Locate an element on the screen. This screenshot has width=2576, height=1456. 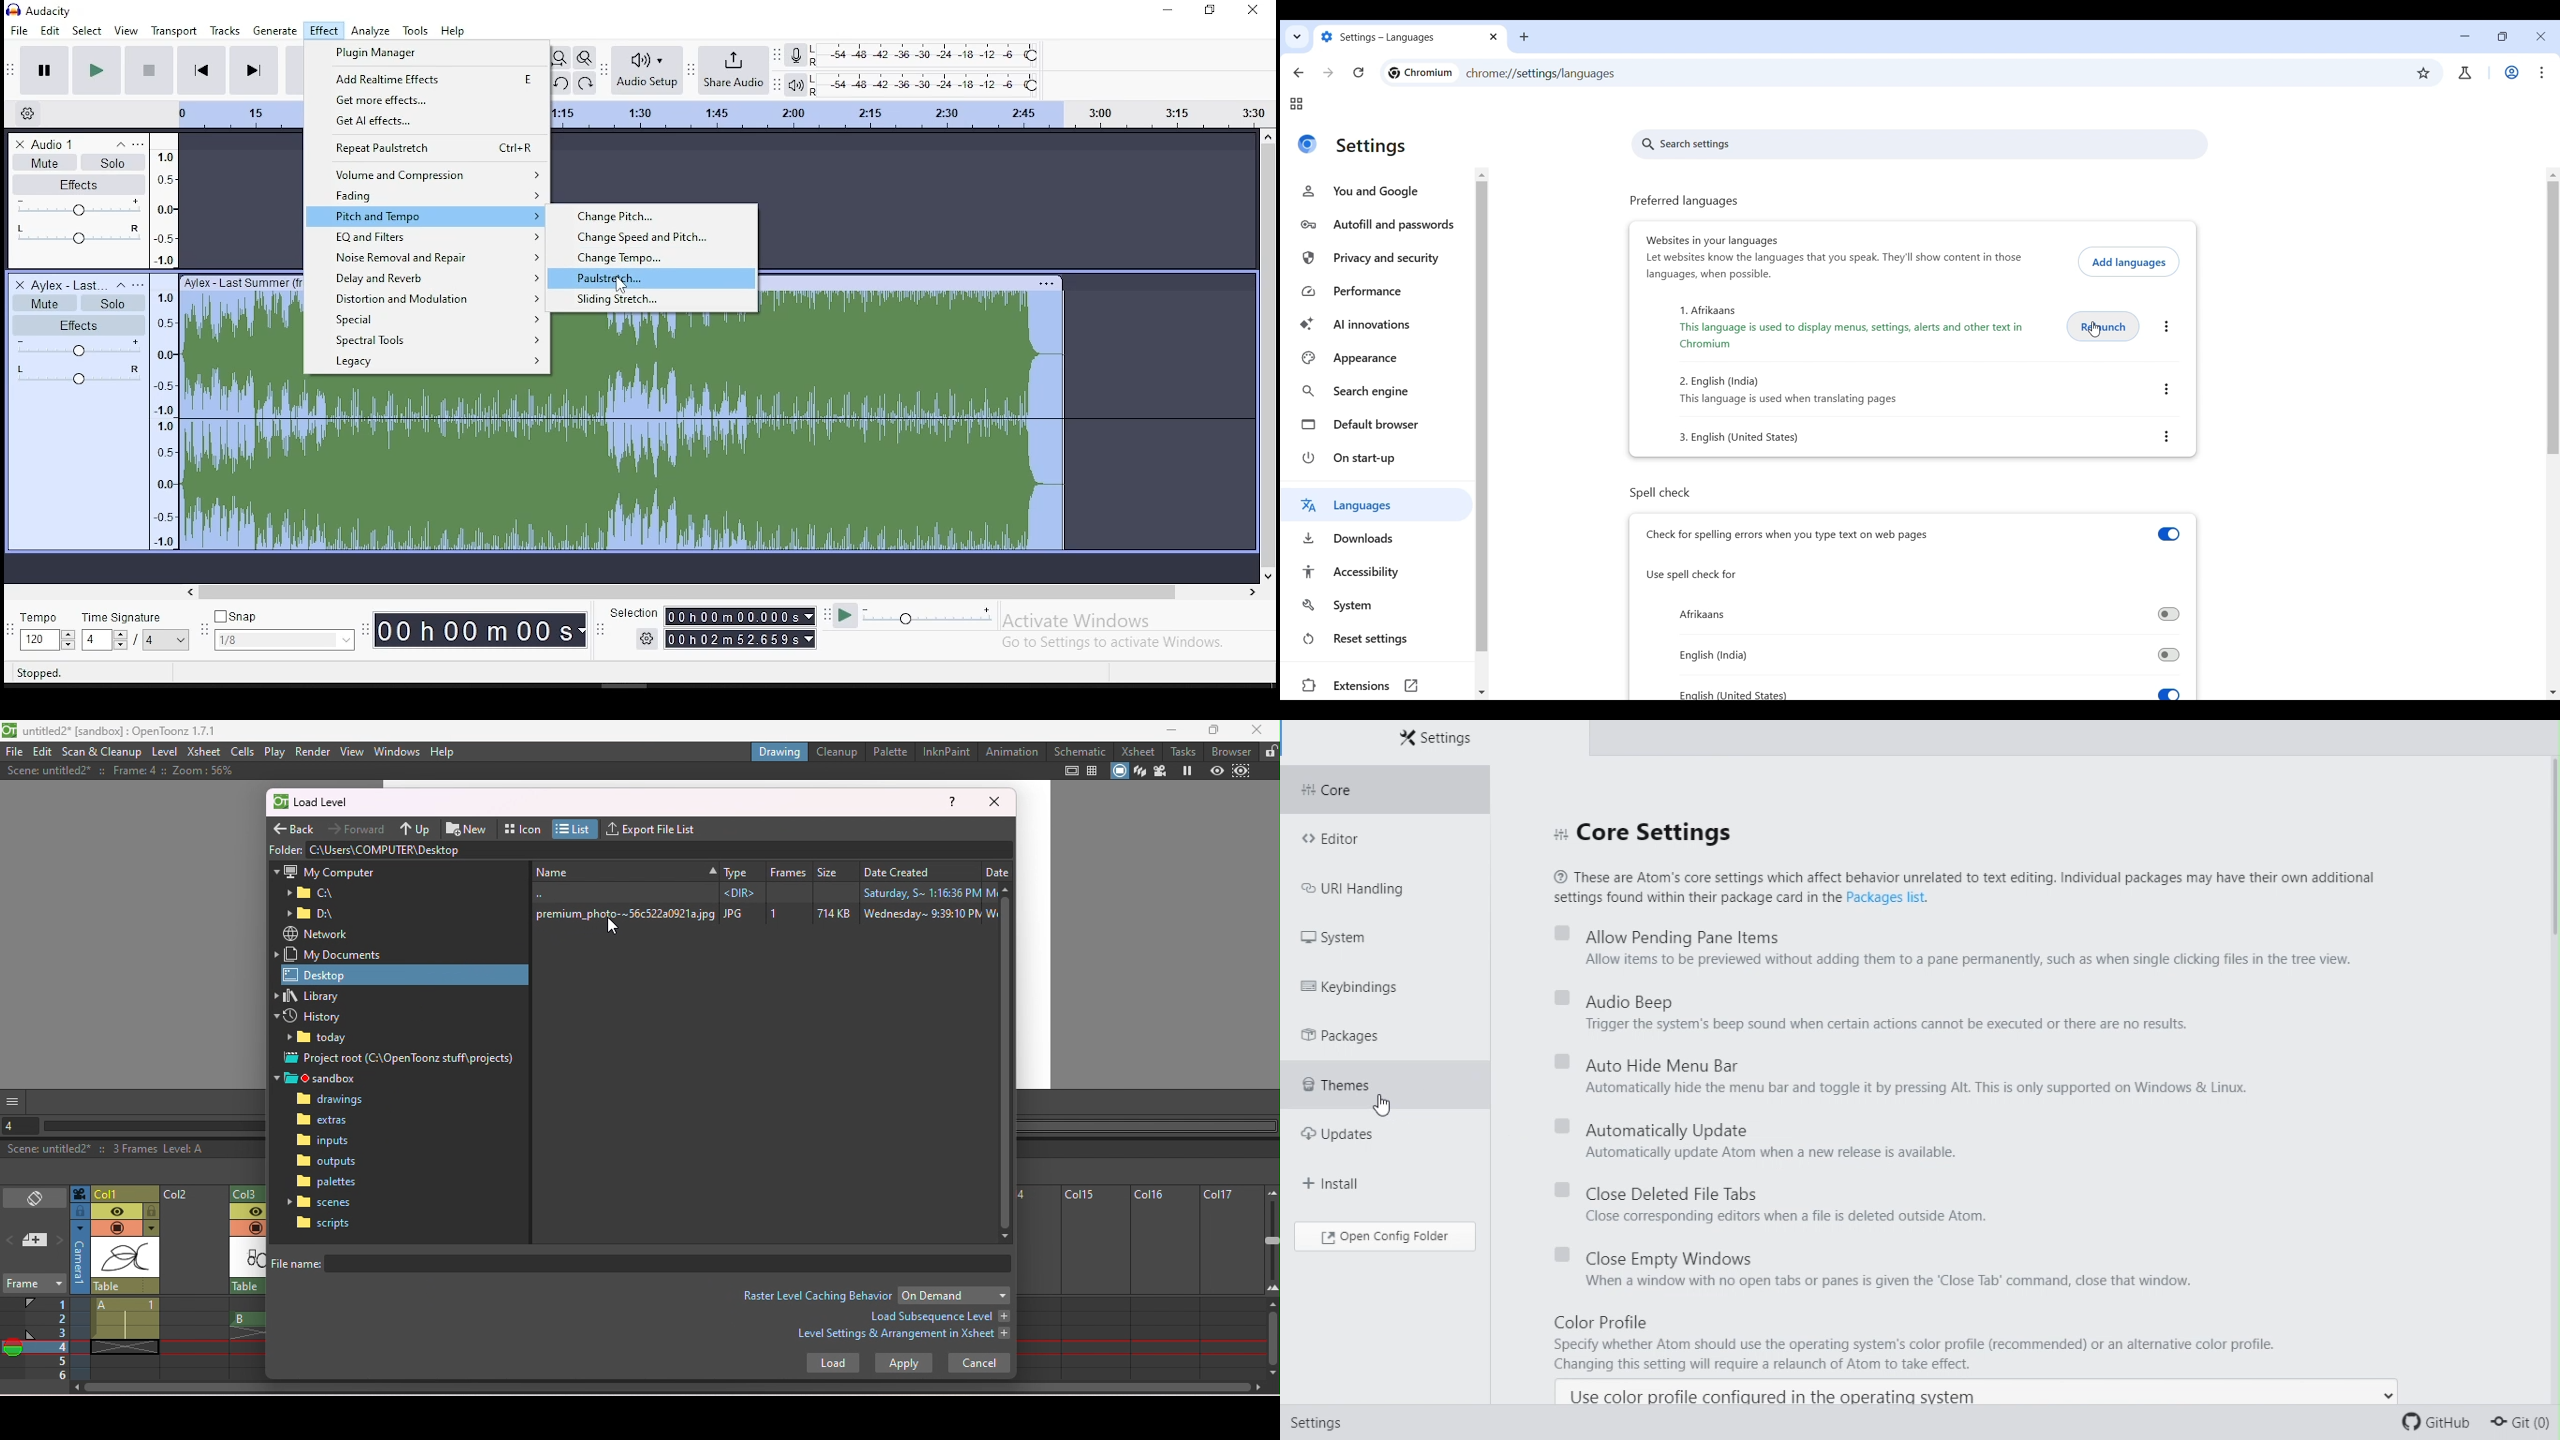
record mixer is located at coordinates (795, 56).